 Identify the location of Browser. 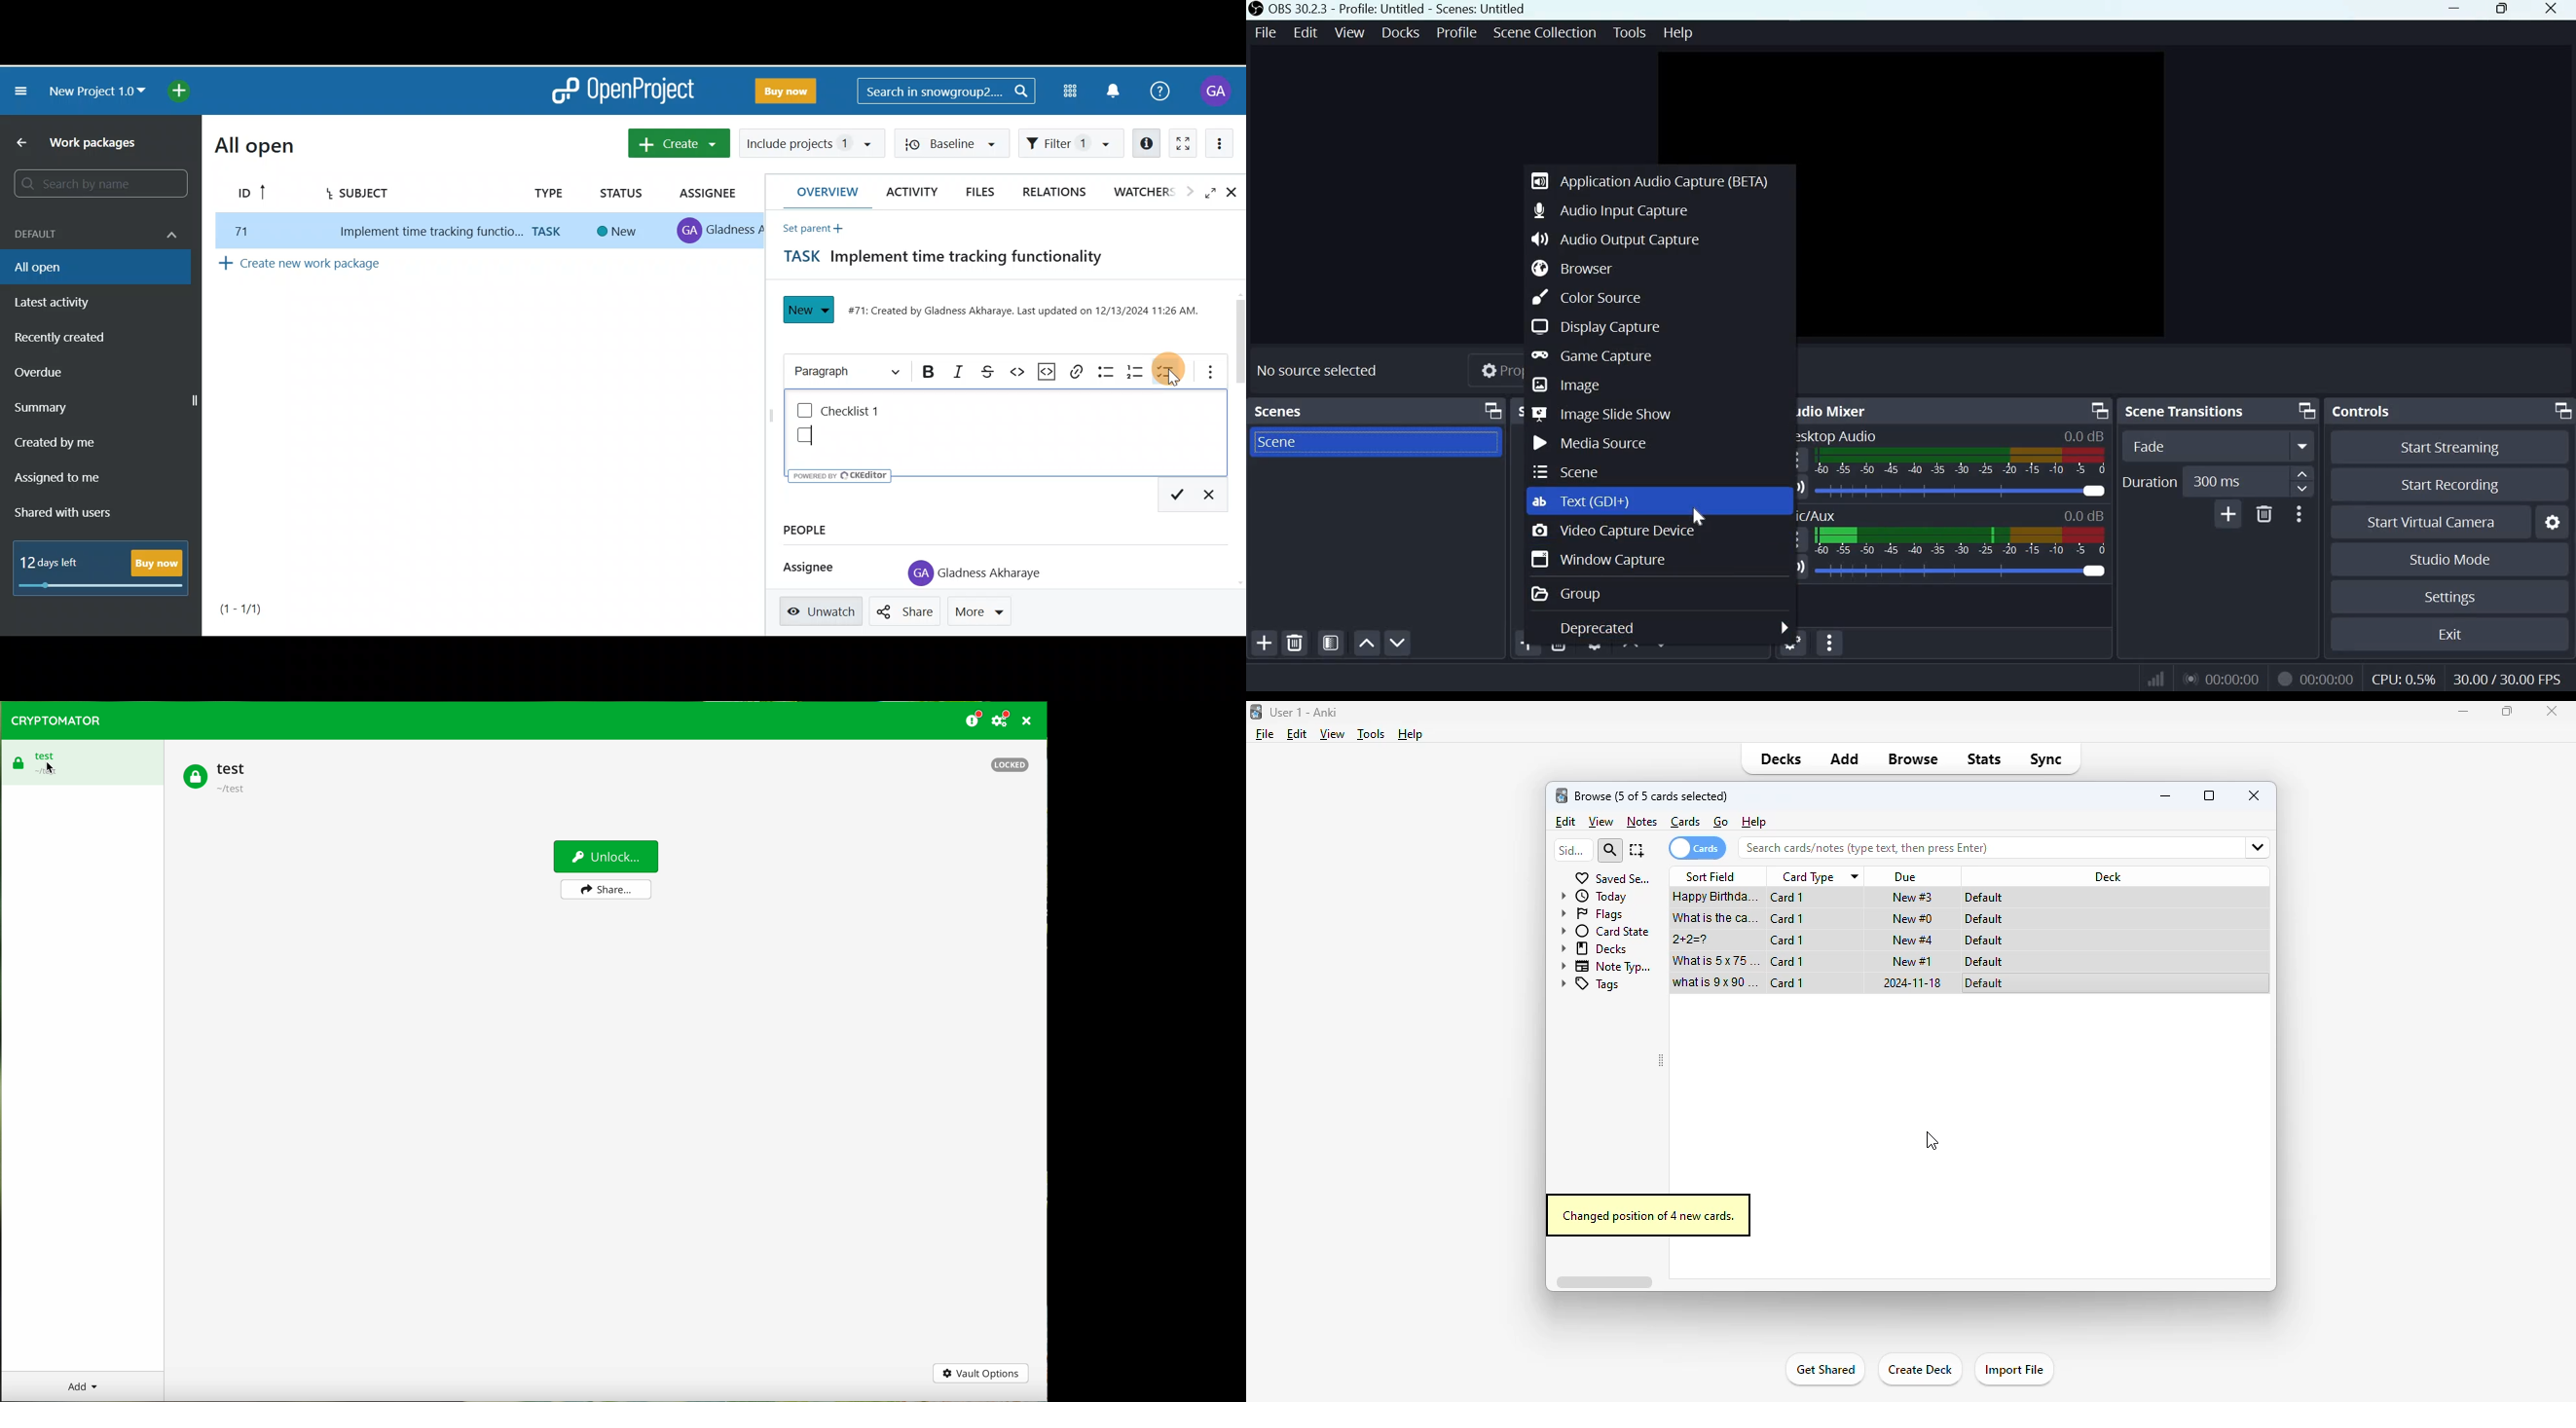
(1581, 268).